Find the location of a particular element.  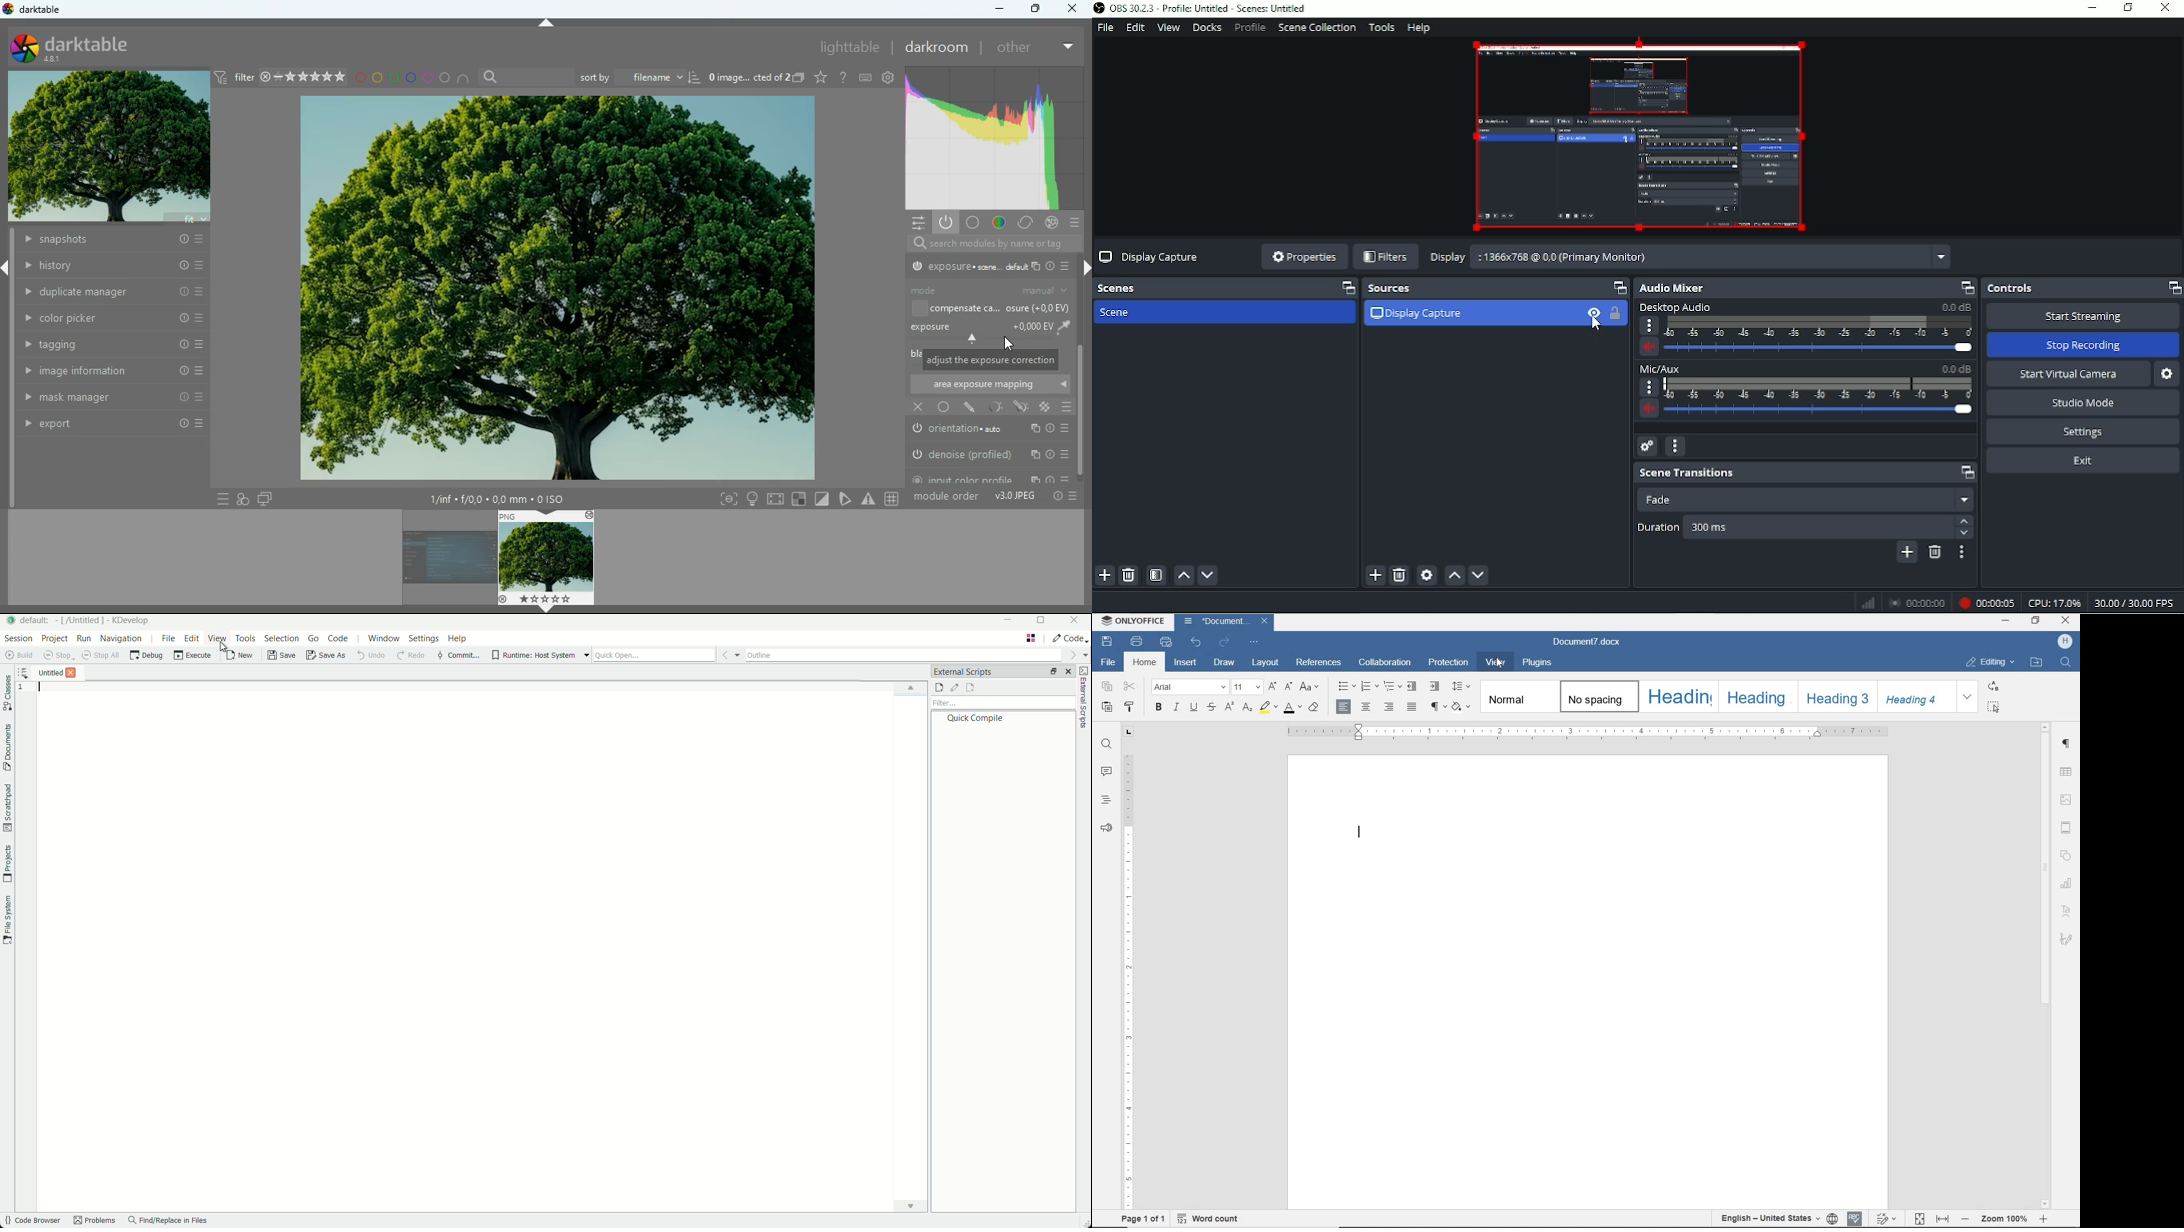

message is located at coordinates (988, 361).